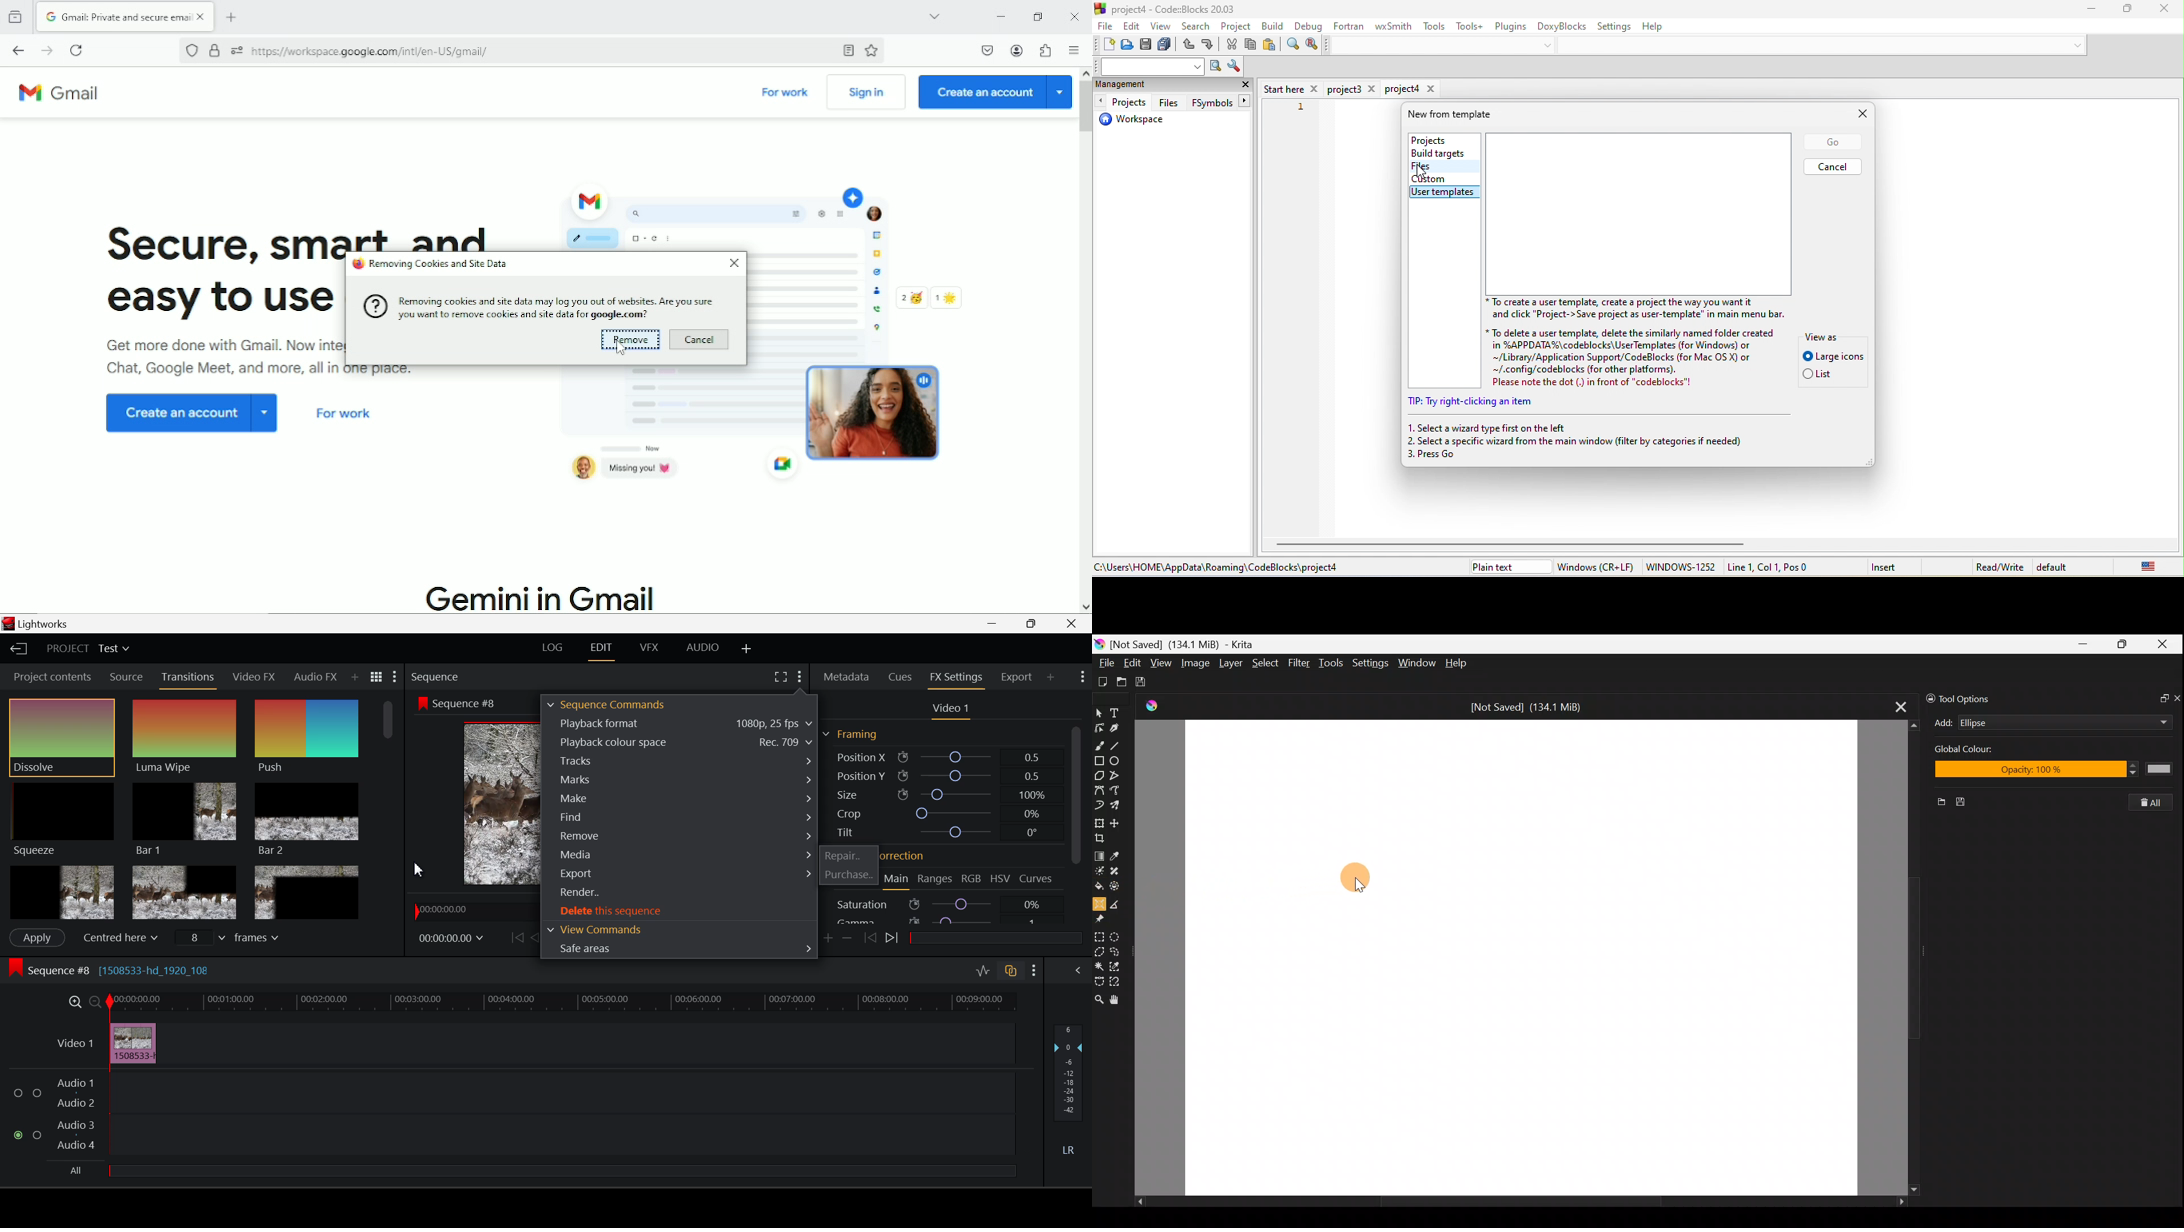 This screenshot has width=2184, height=1232. Describe the element at coordinates (1596, 567) in the screenshot. I see `window` at that location.